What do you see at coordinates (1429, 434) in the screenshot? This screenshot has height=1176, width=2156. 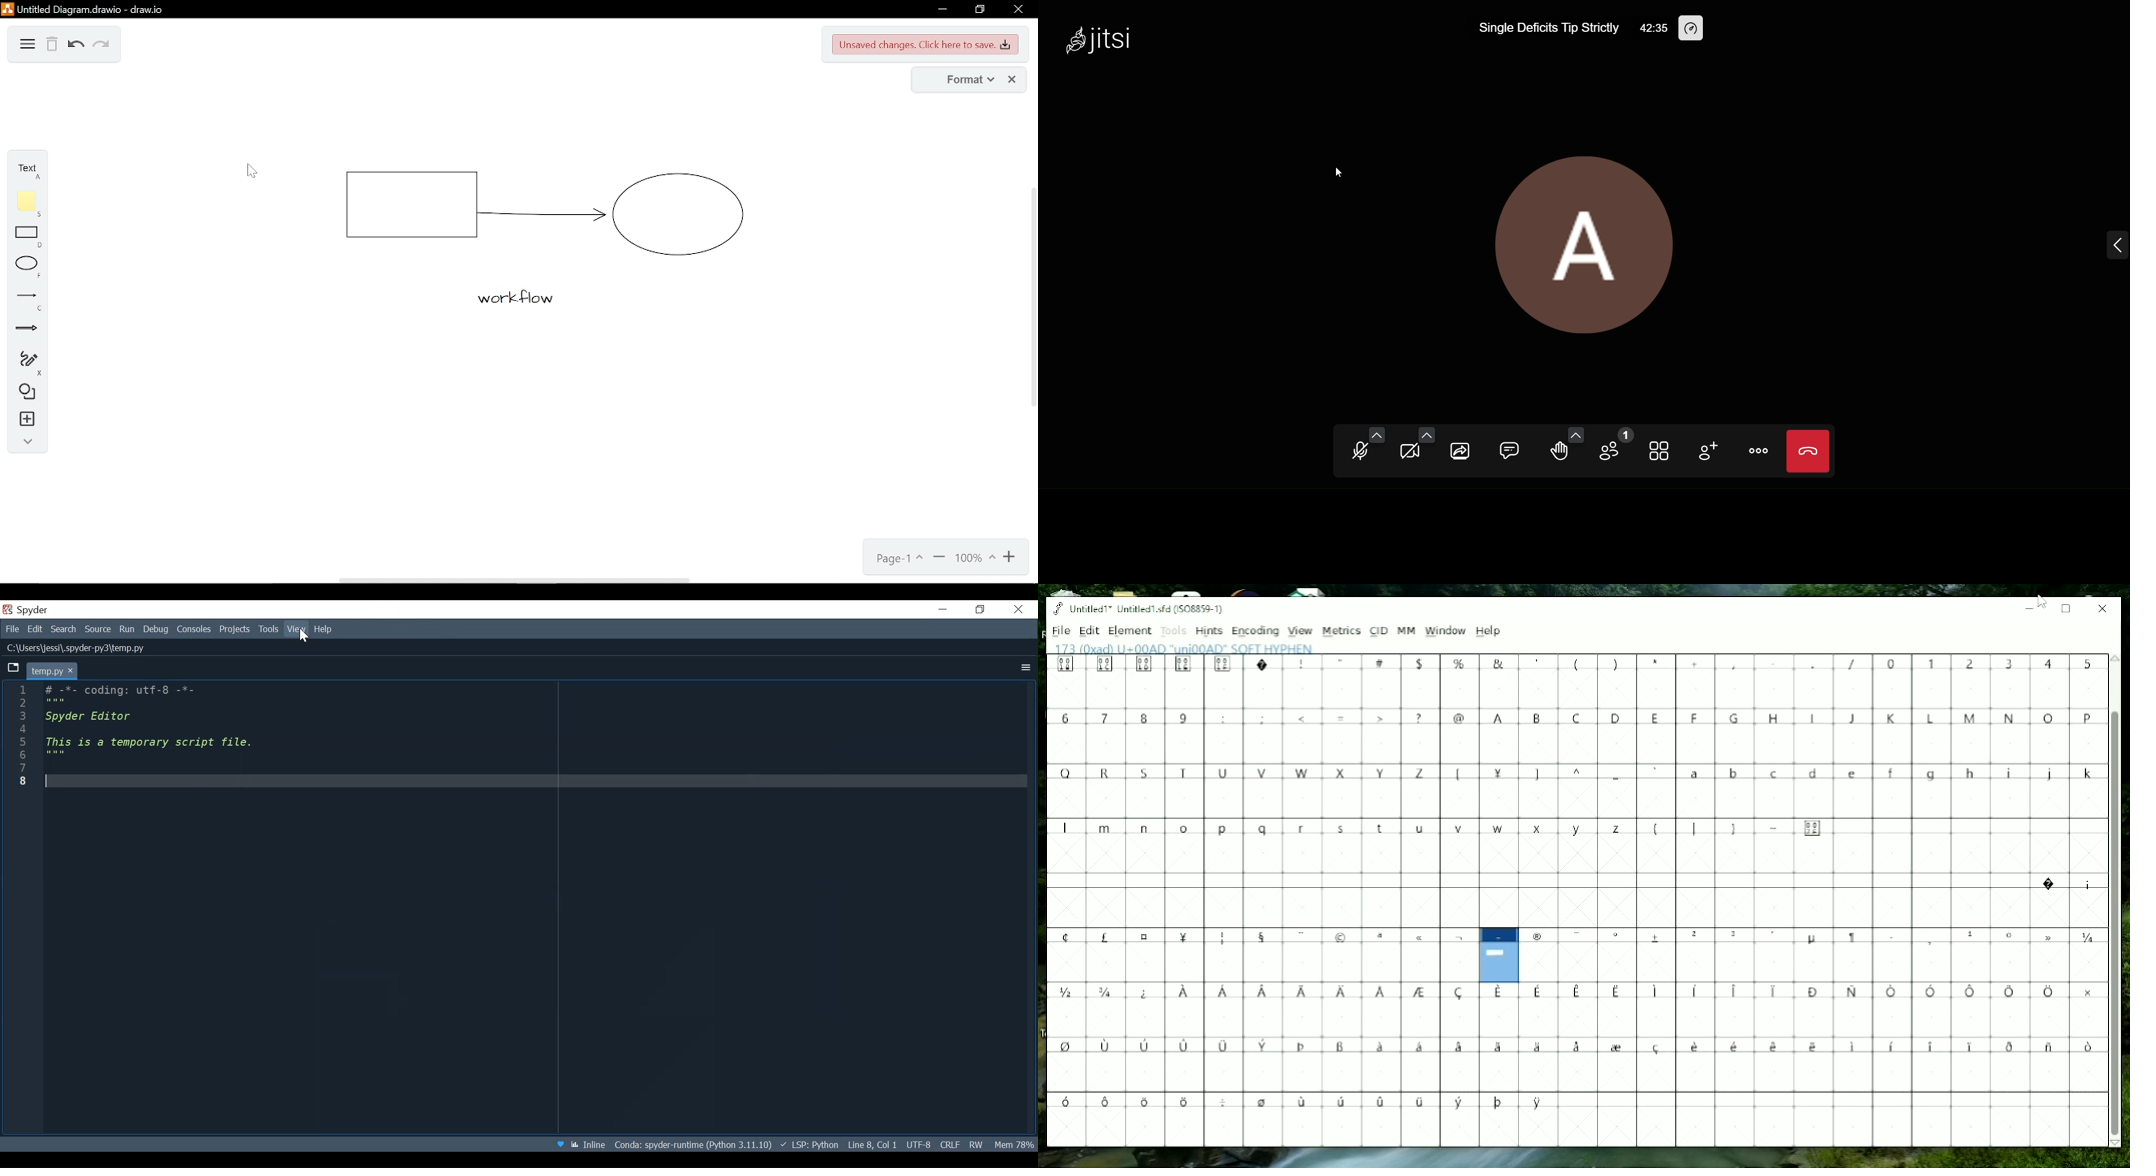 I see `video setting` at bounding box center [1429, 434].